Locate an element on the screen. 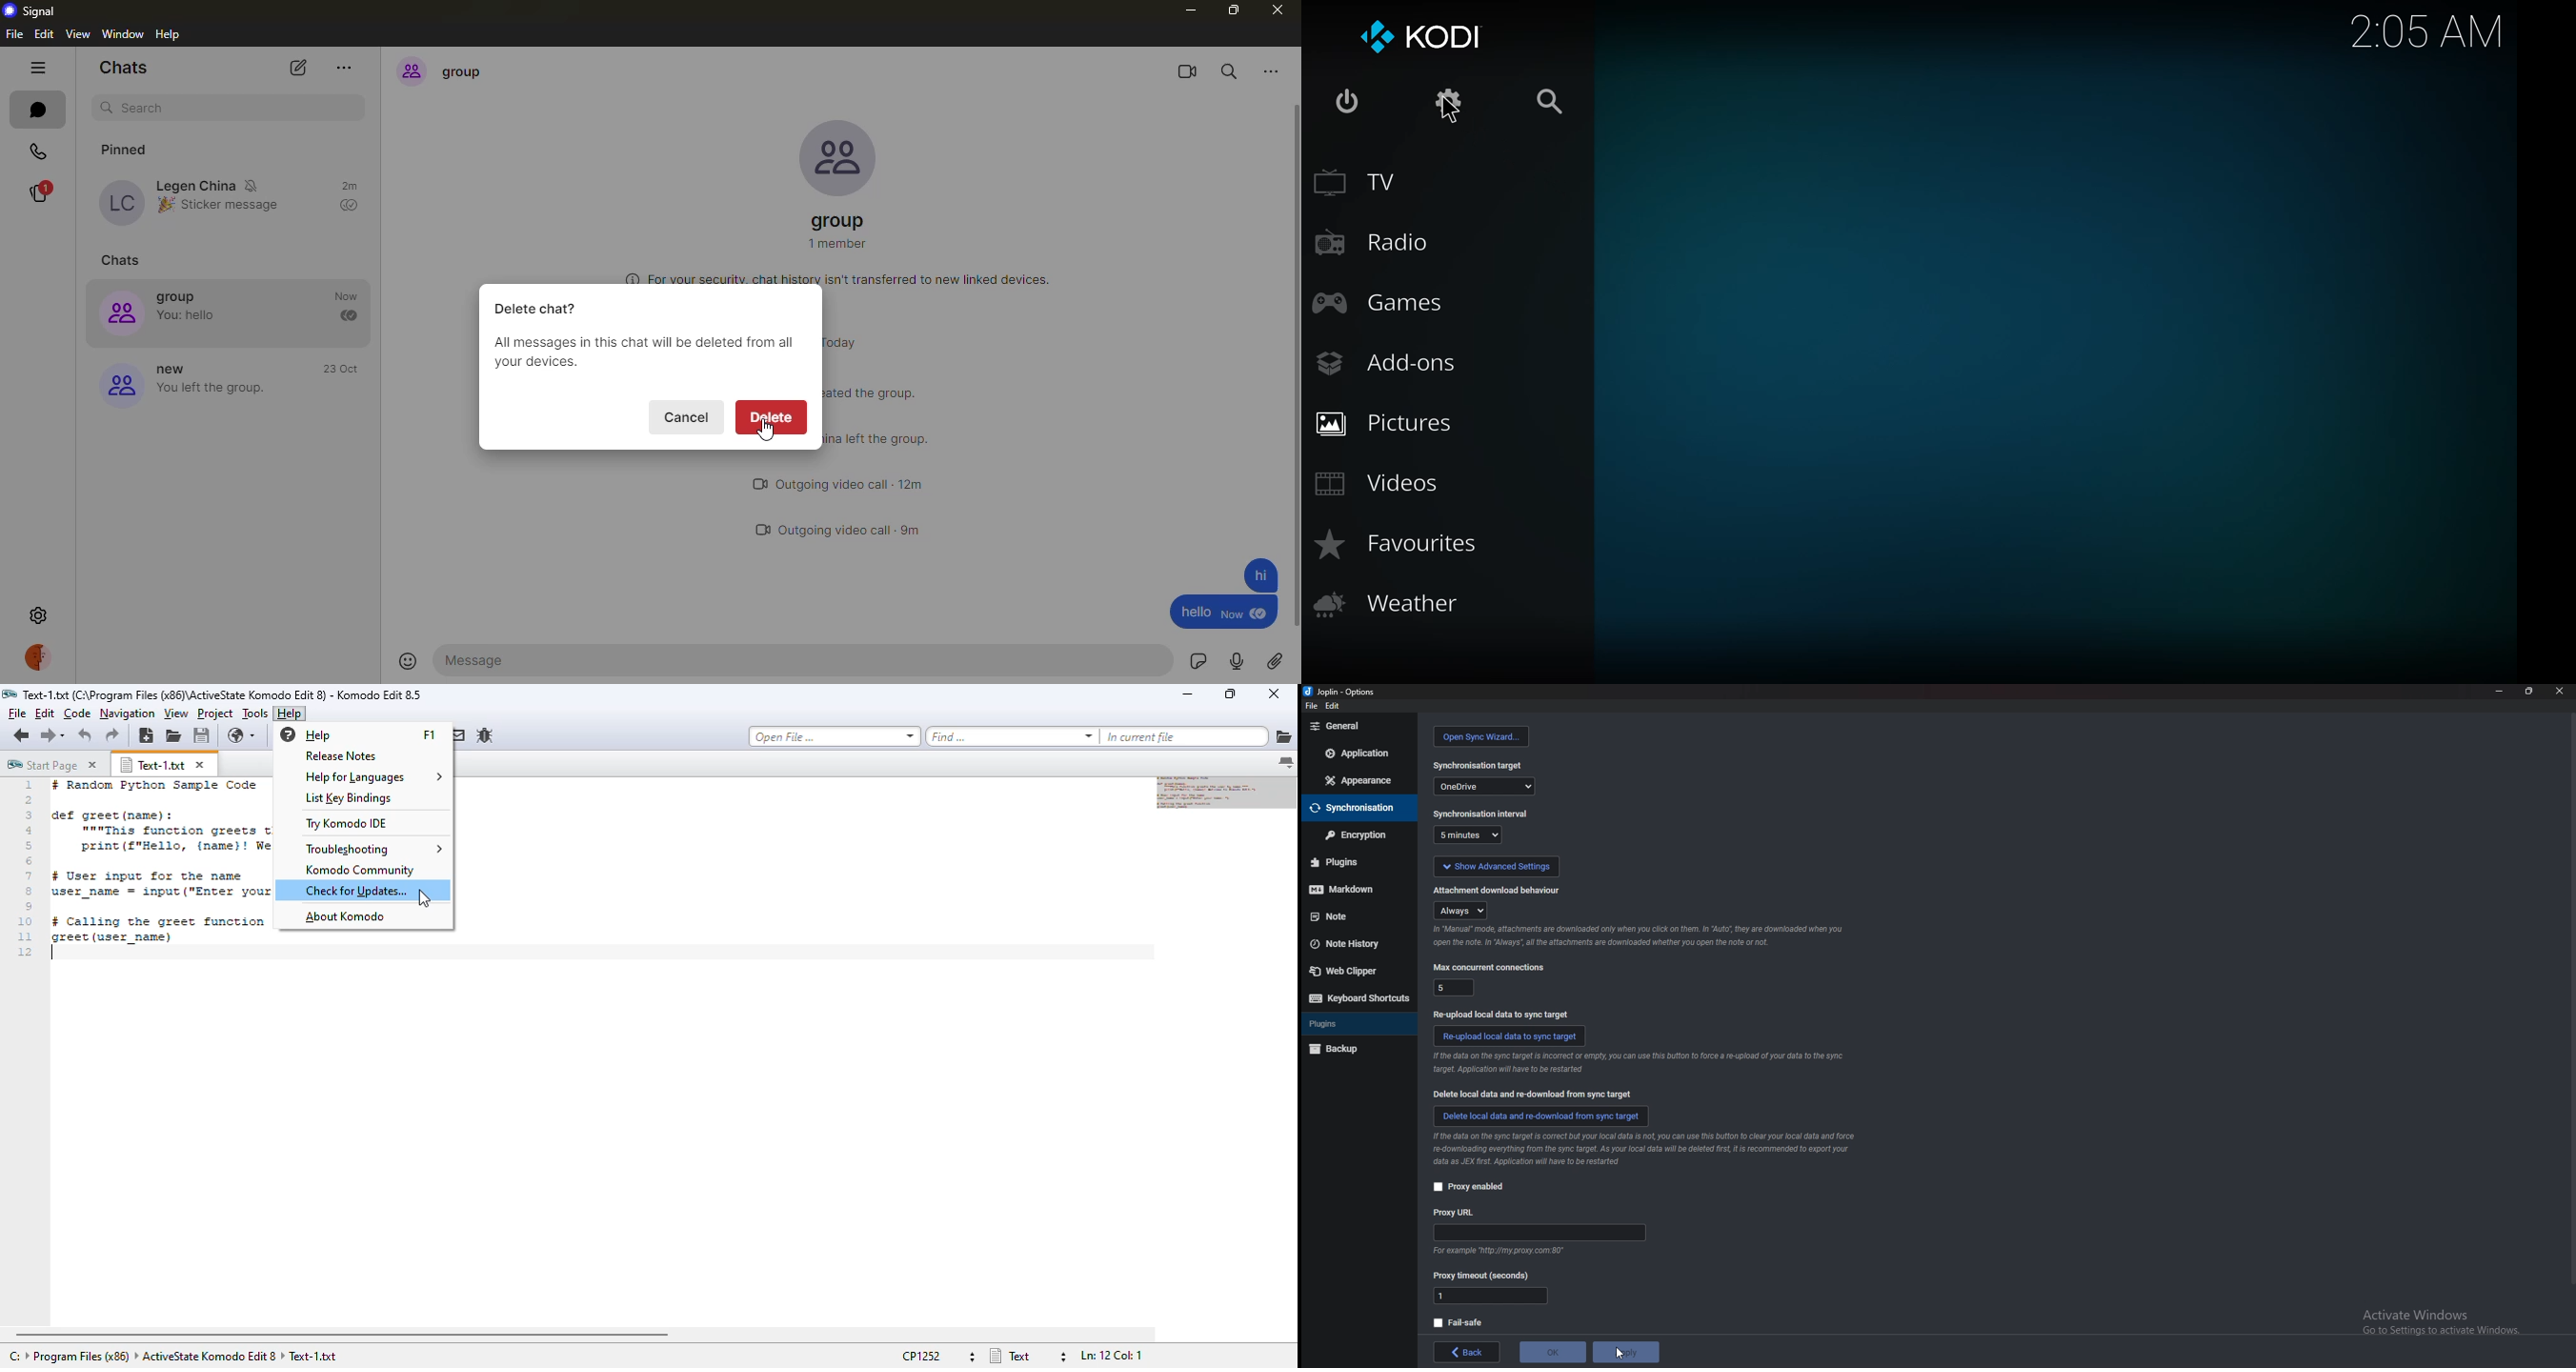  minimize is located at coordinates (2500, 691).